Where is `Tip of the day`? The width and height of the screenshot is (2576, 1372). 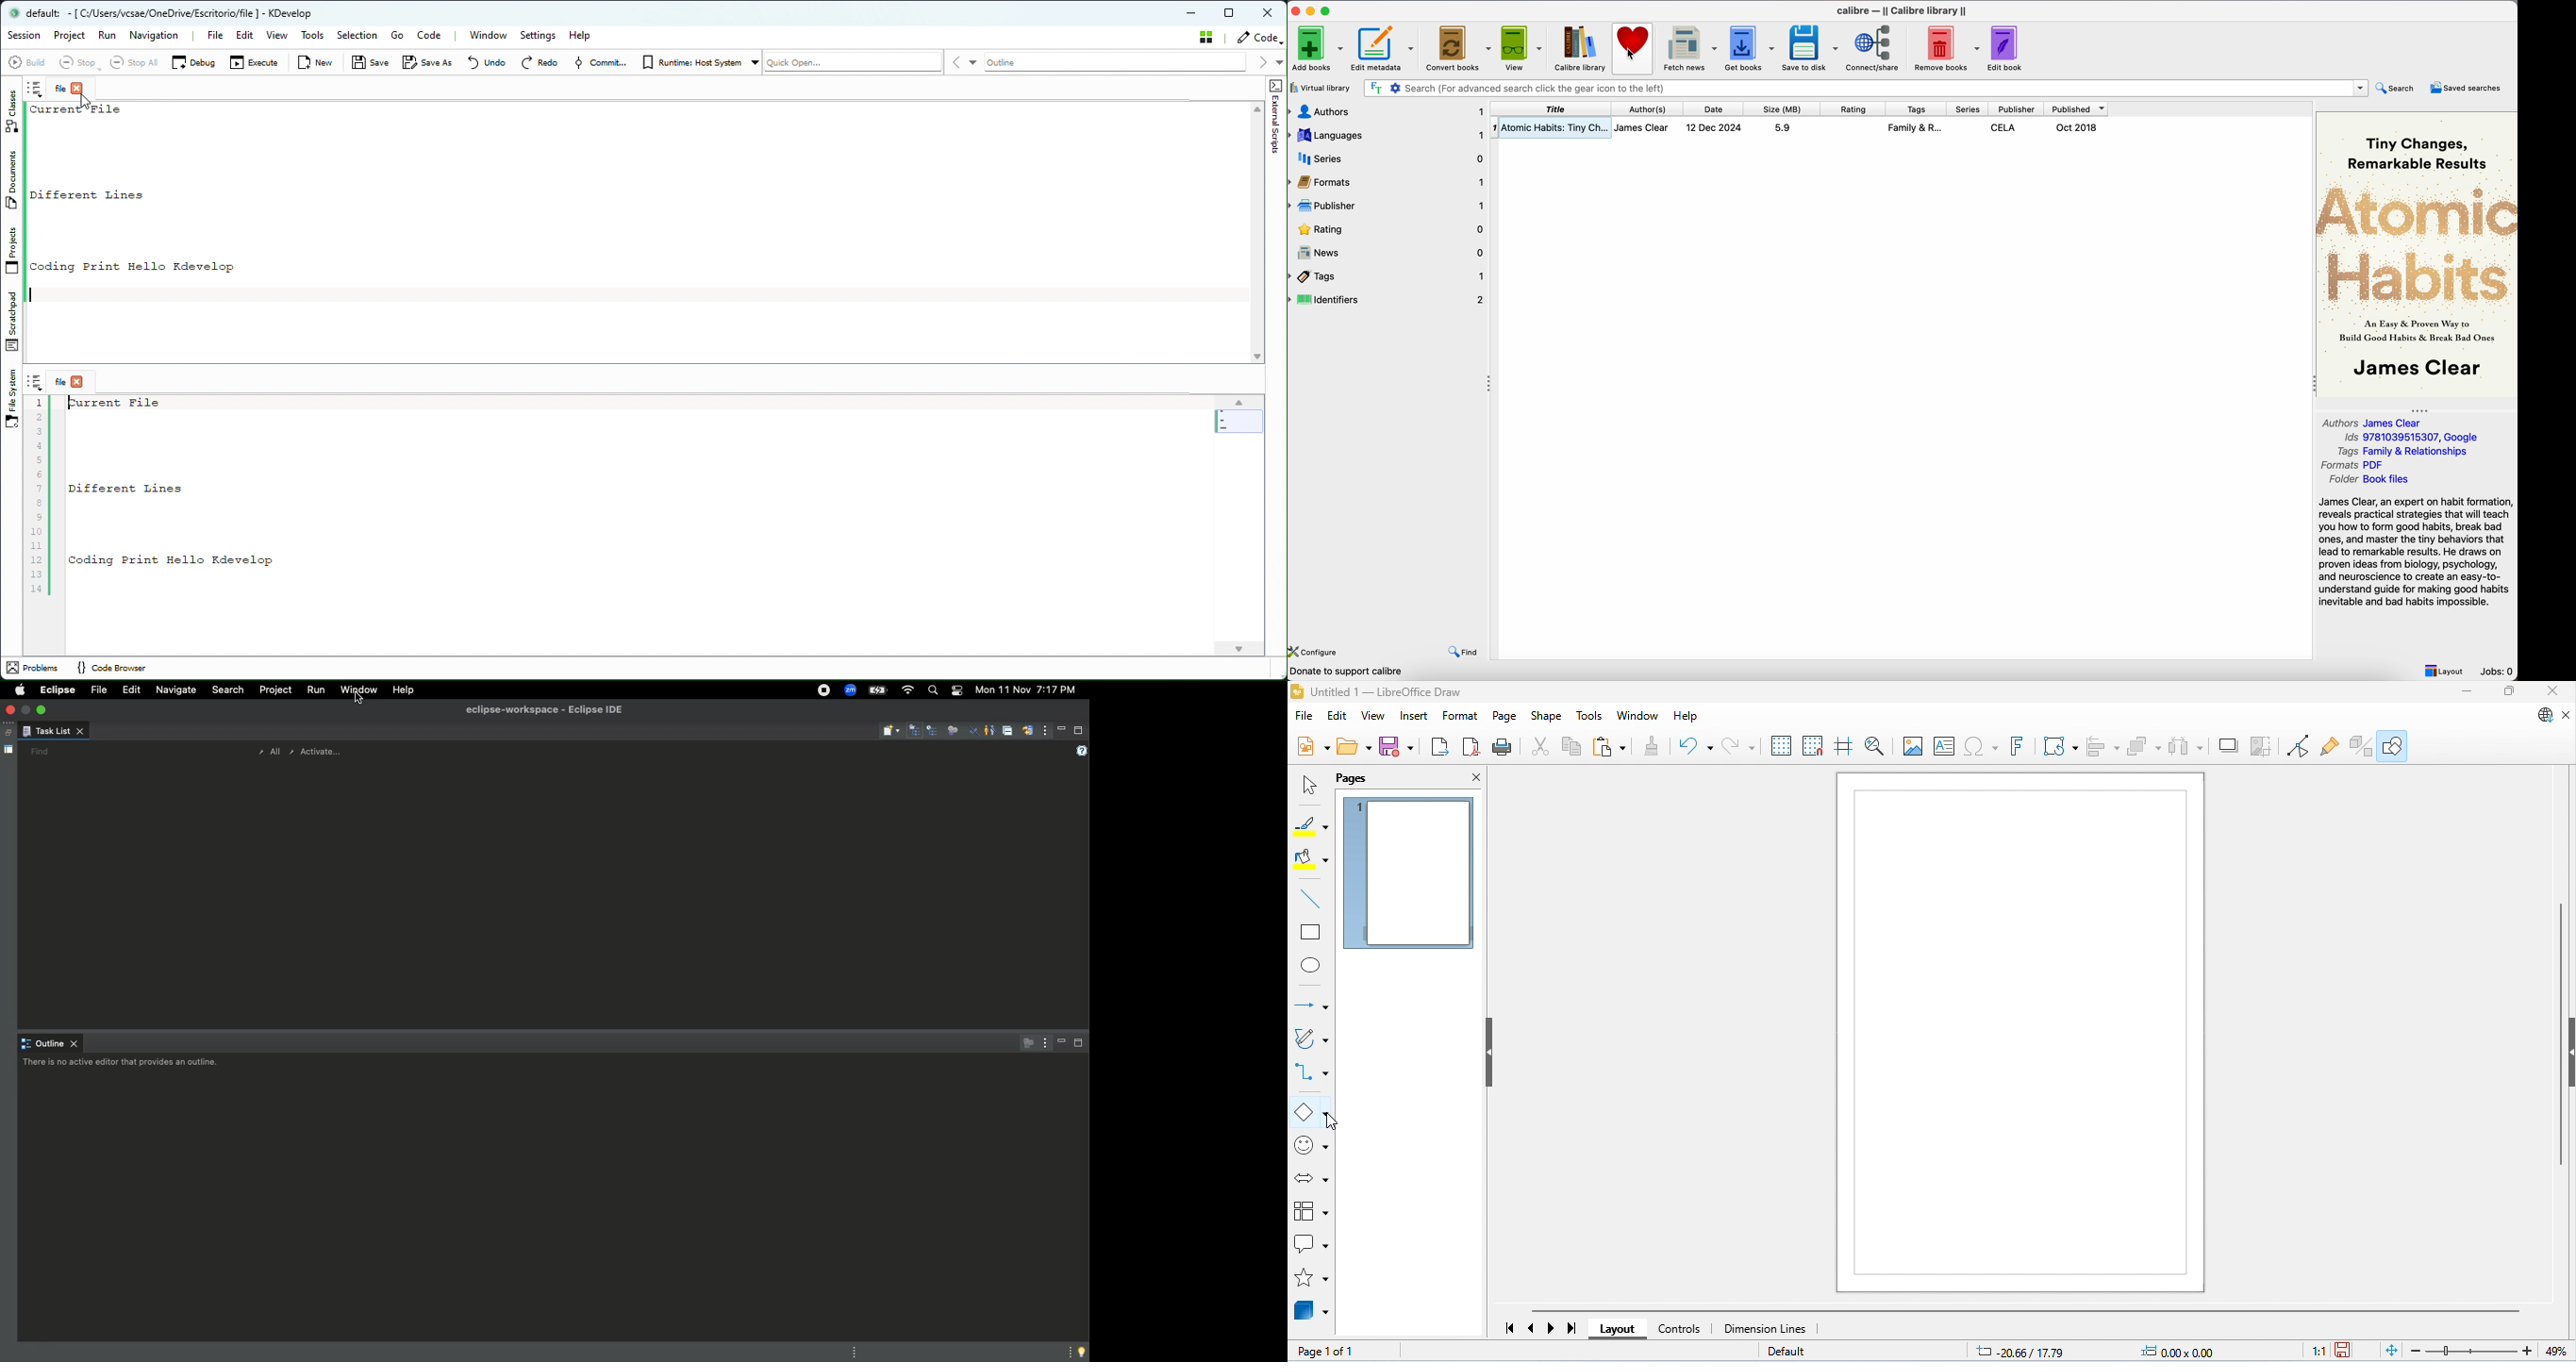
Tip of the day is located at coordinates (1083, 1352).